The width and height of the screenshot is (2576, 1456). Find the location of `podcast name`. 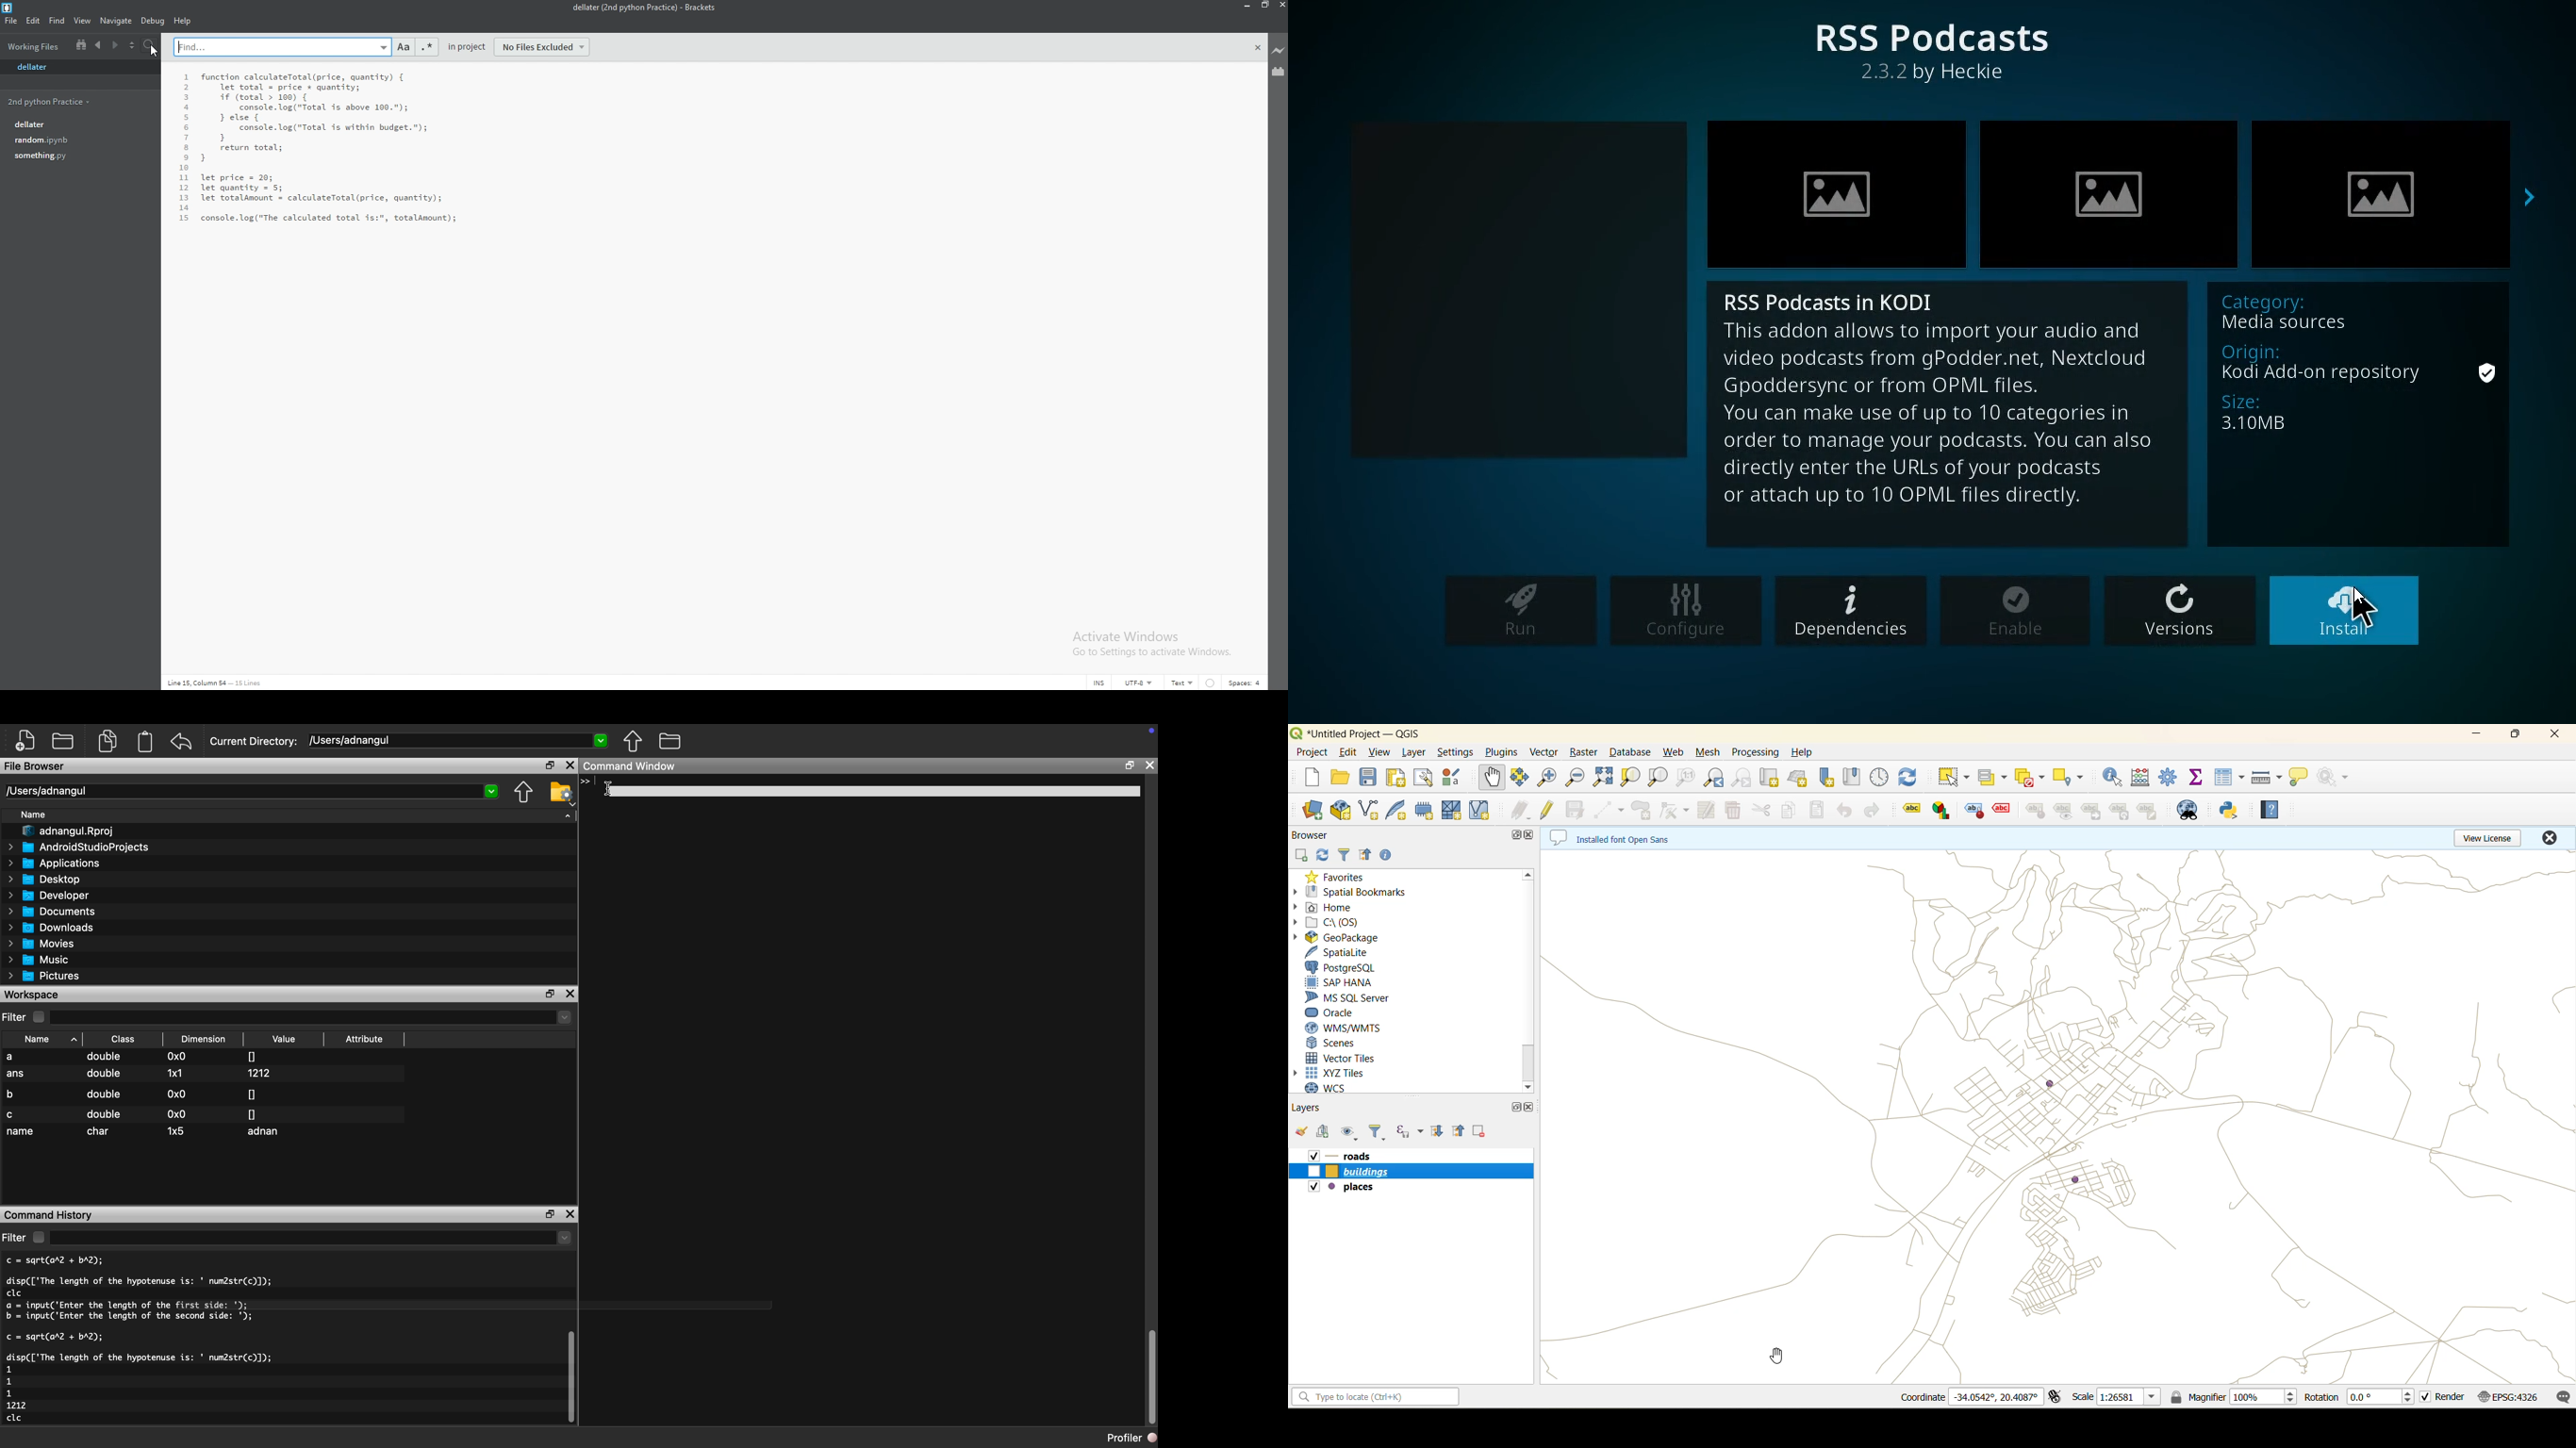

podcast name is located at coordinates (1833, 299).